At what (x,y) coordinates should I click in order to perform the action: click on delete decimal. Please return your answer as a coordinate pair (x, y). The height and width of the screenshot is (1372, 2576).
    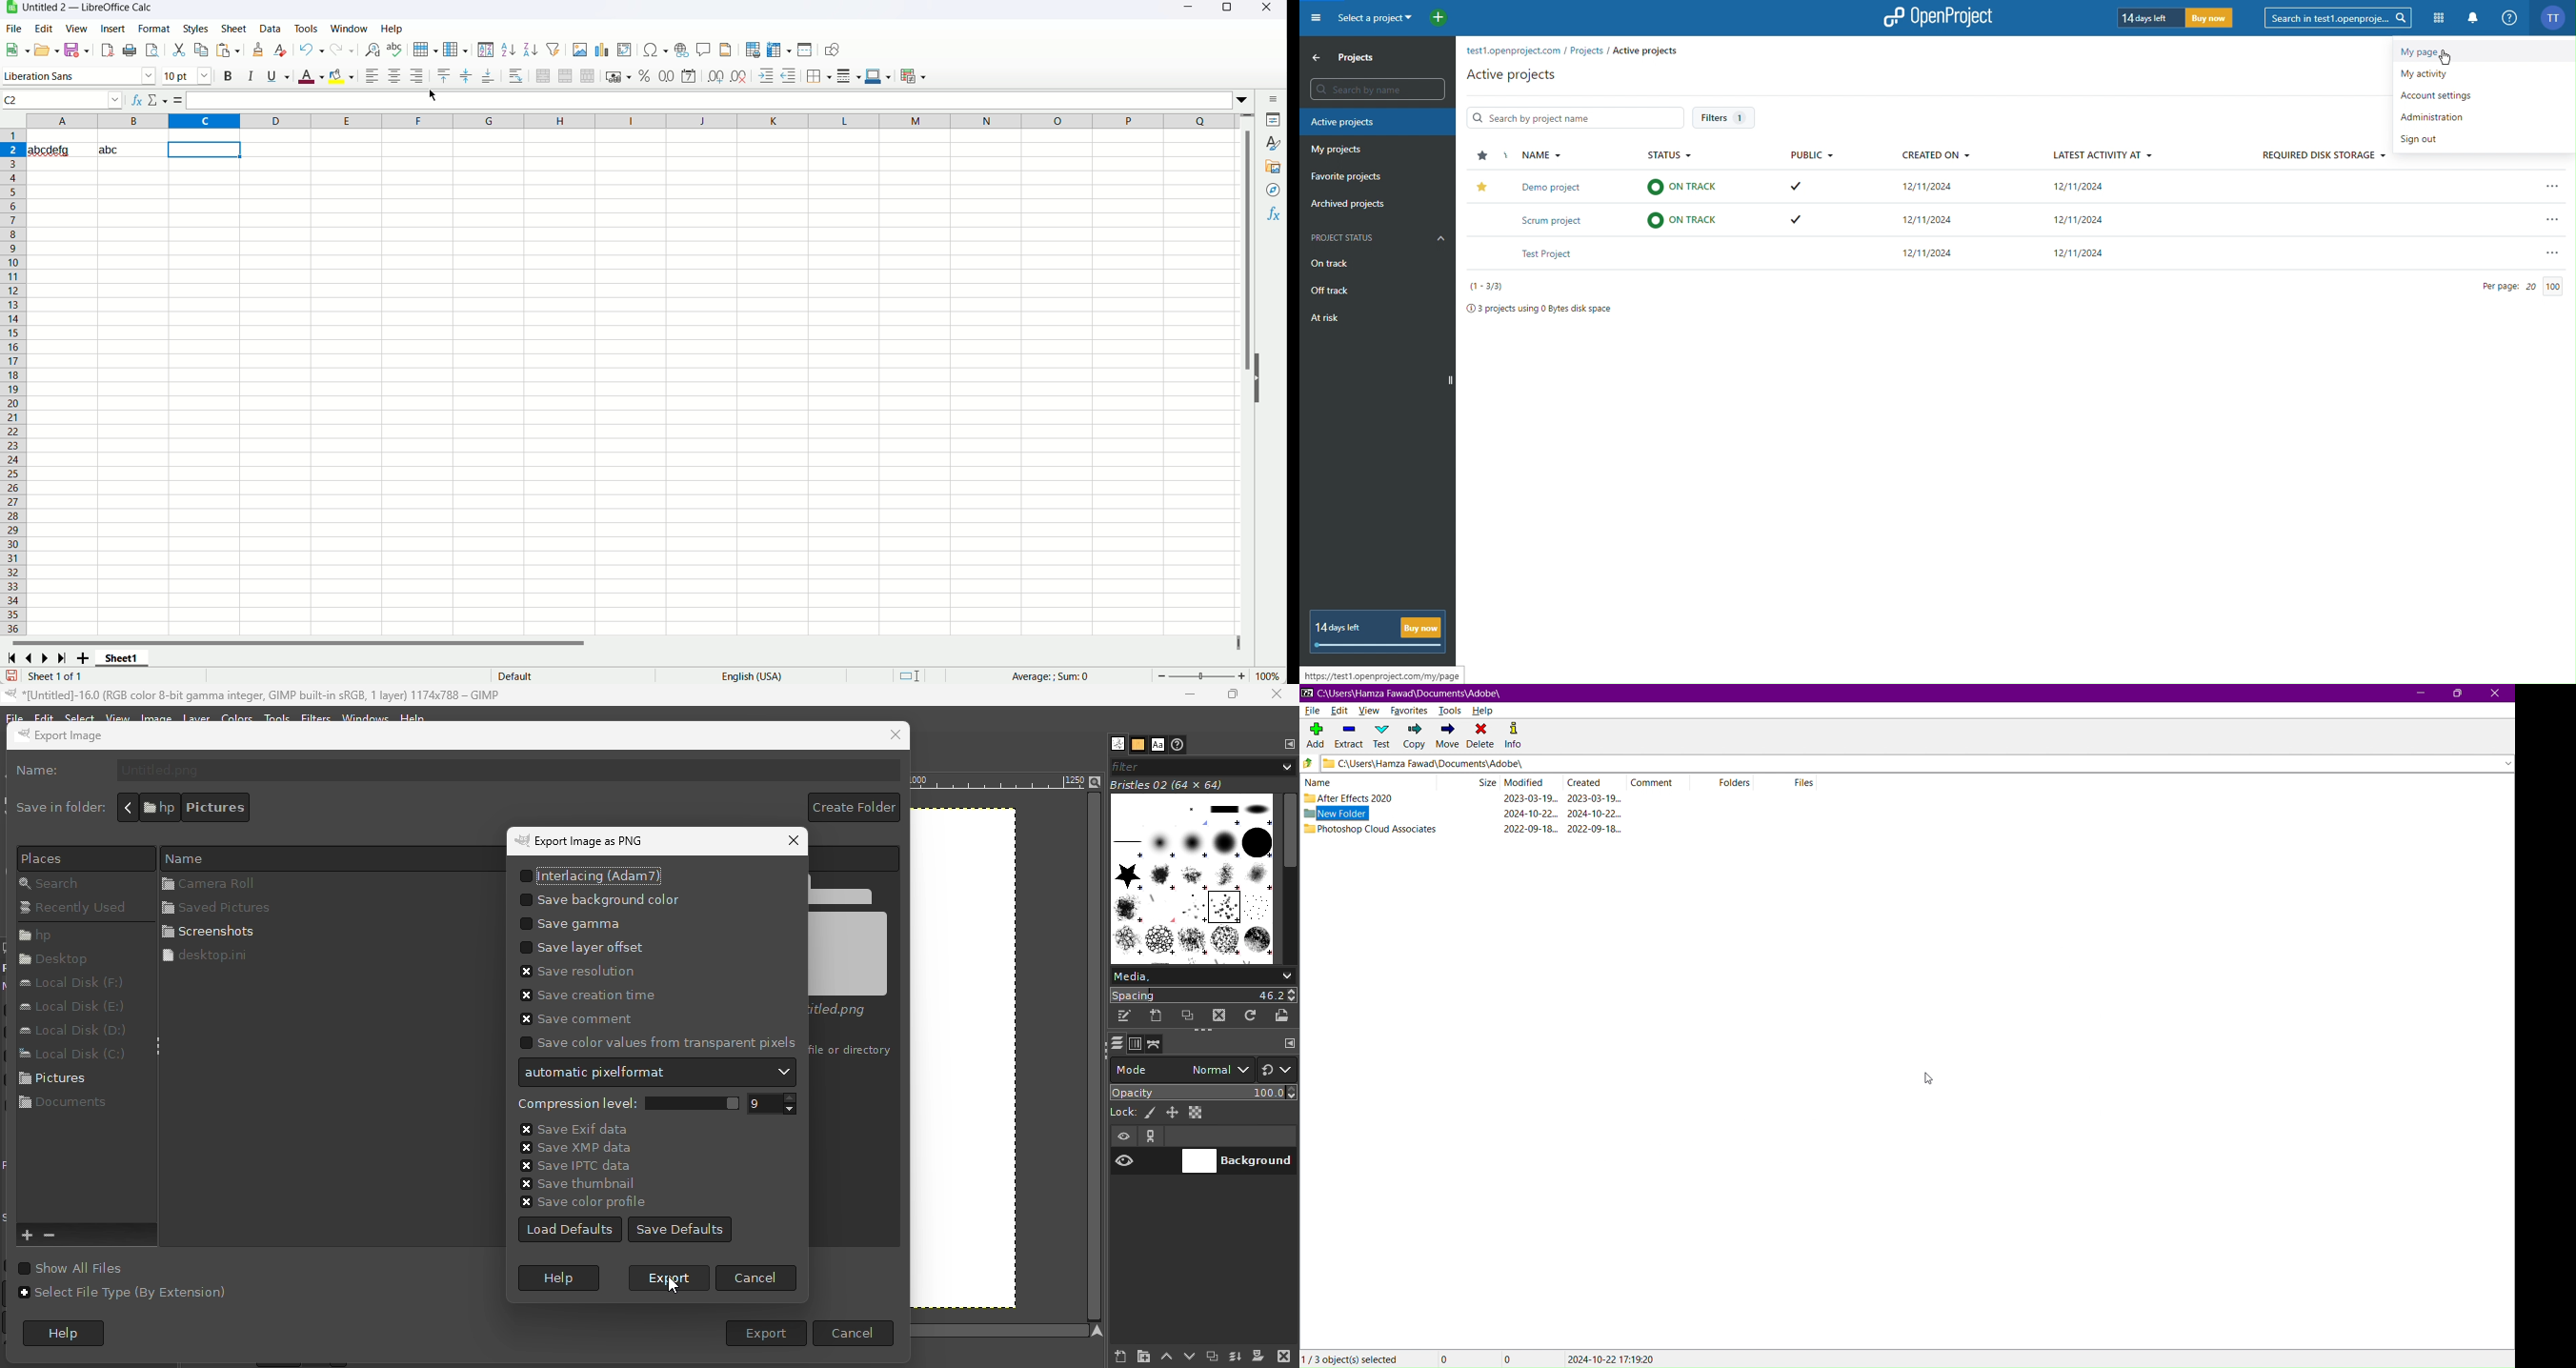
    Looking at the image, I should click on (738, 76).